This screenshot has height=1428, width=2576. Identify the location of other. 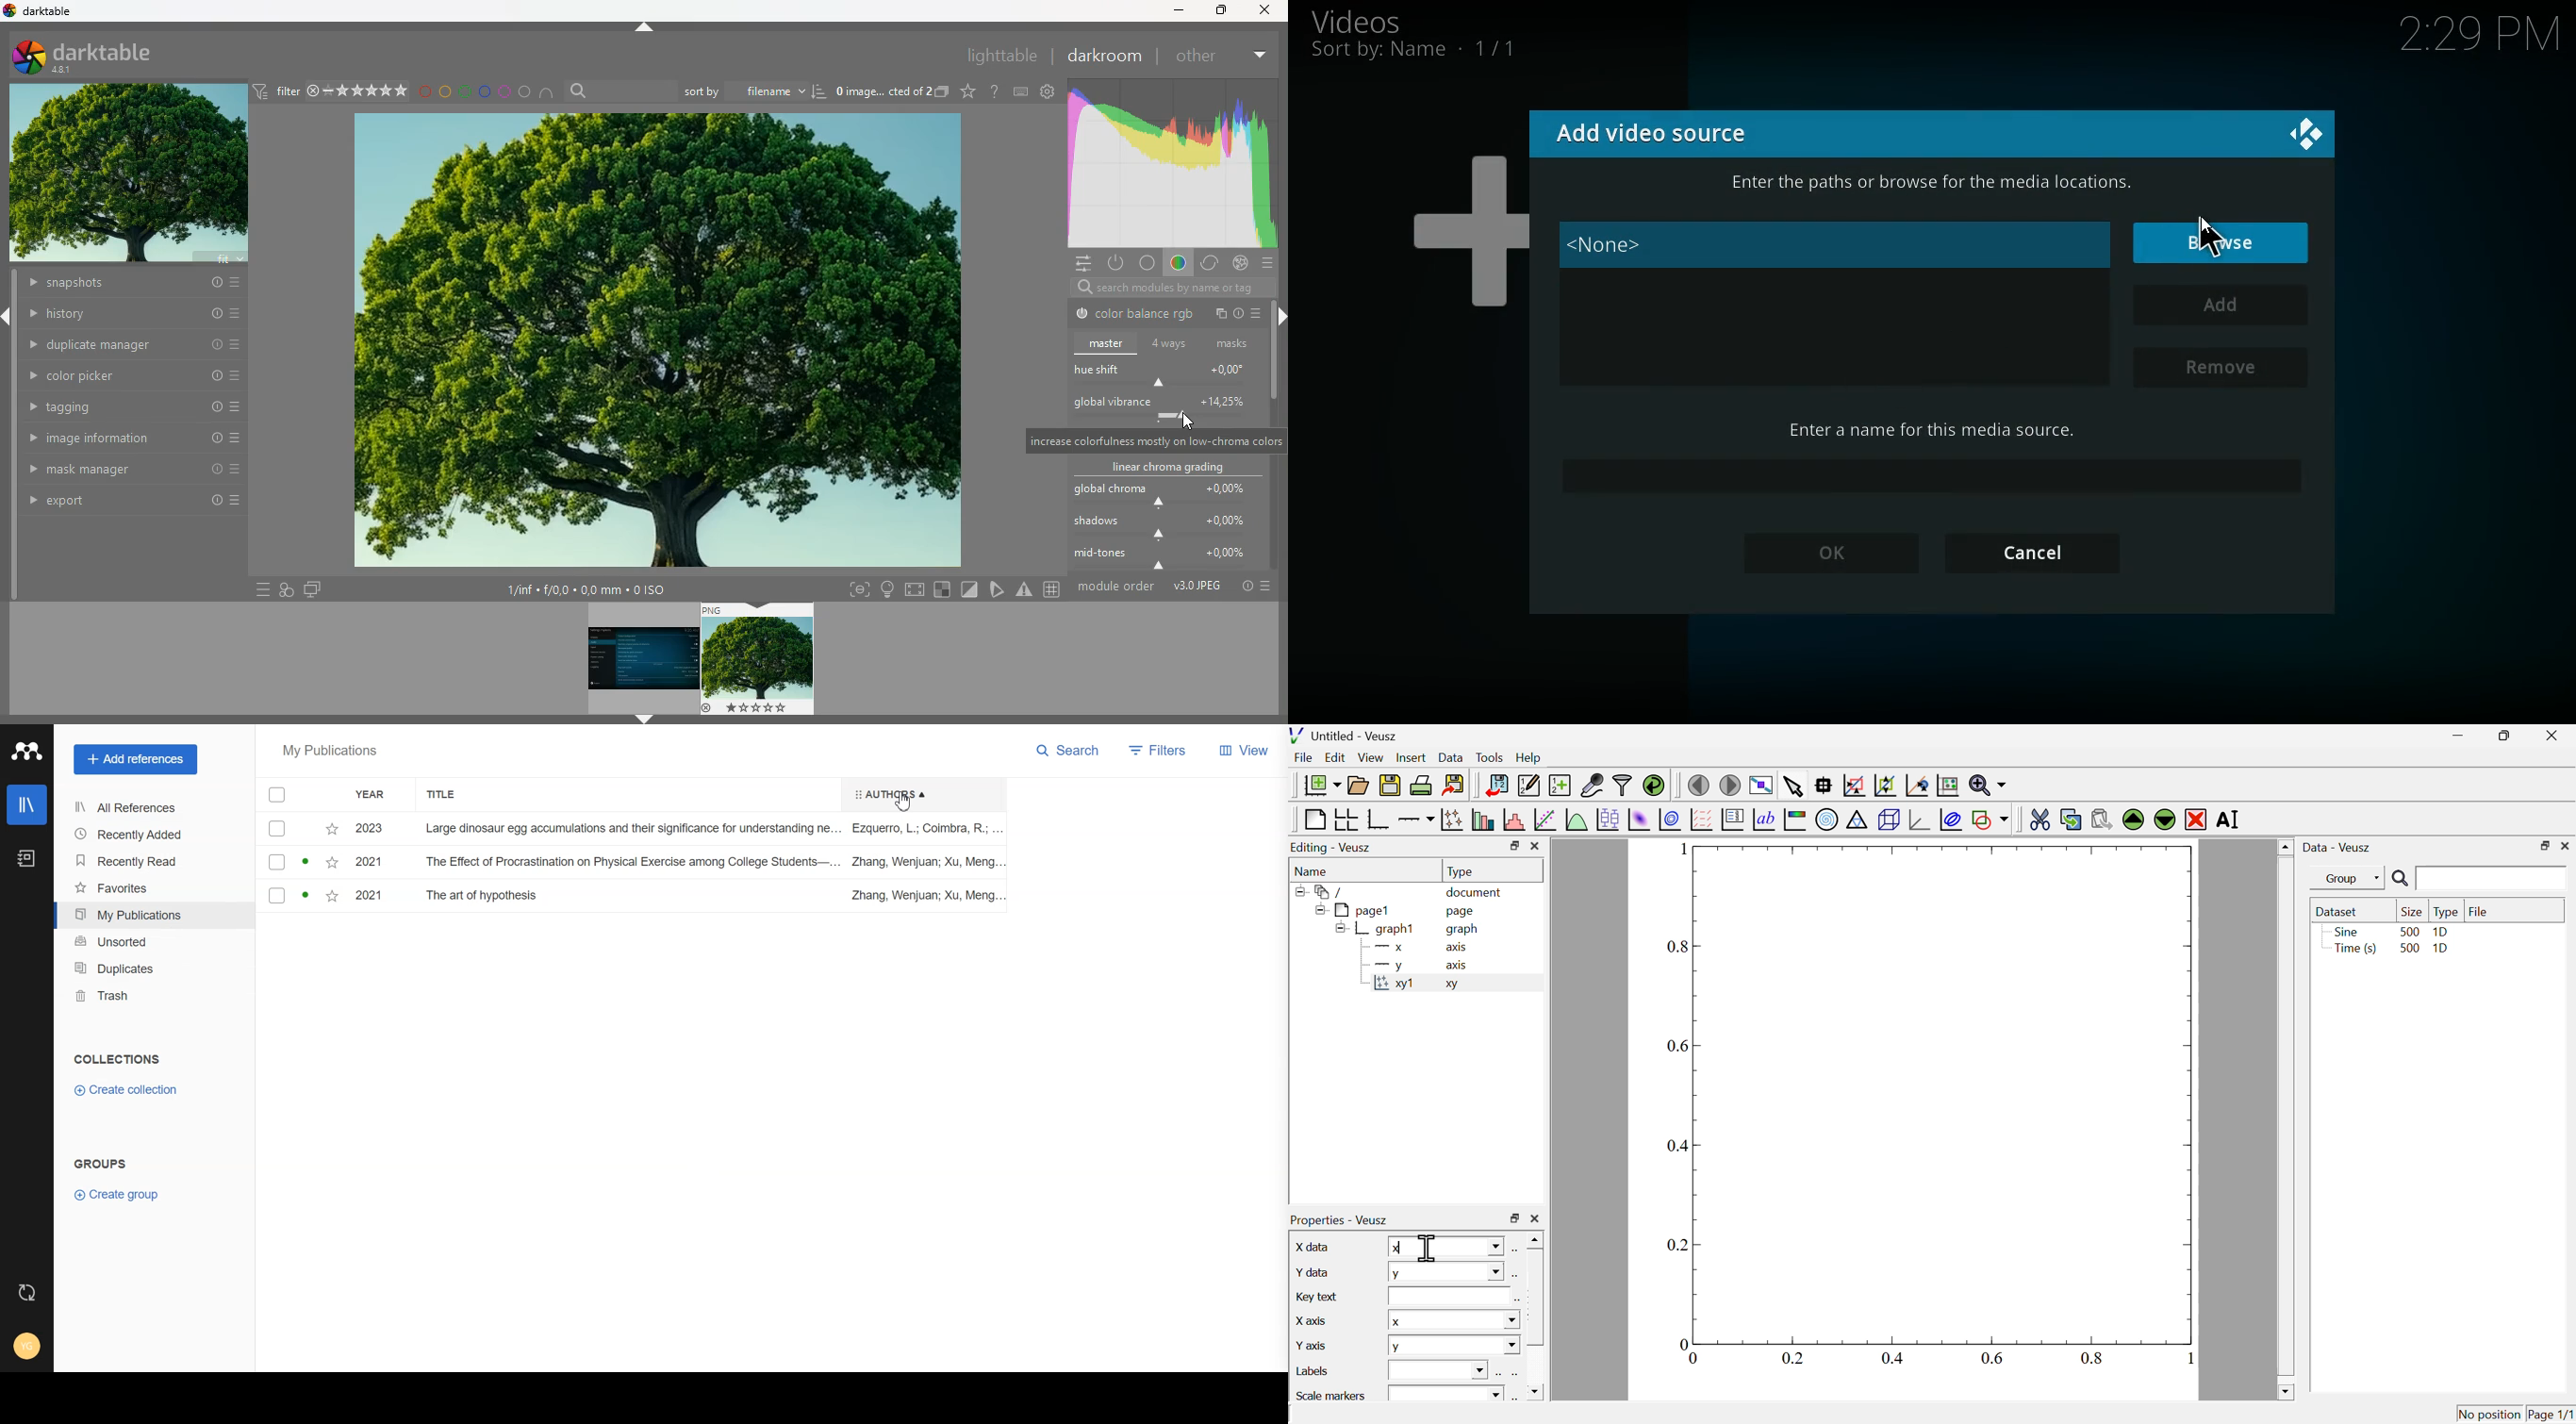
(1195, 57).